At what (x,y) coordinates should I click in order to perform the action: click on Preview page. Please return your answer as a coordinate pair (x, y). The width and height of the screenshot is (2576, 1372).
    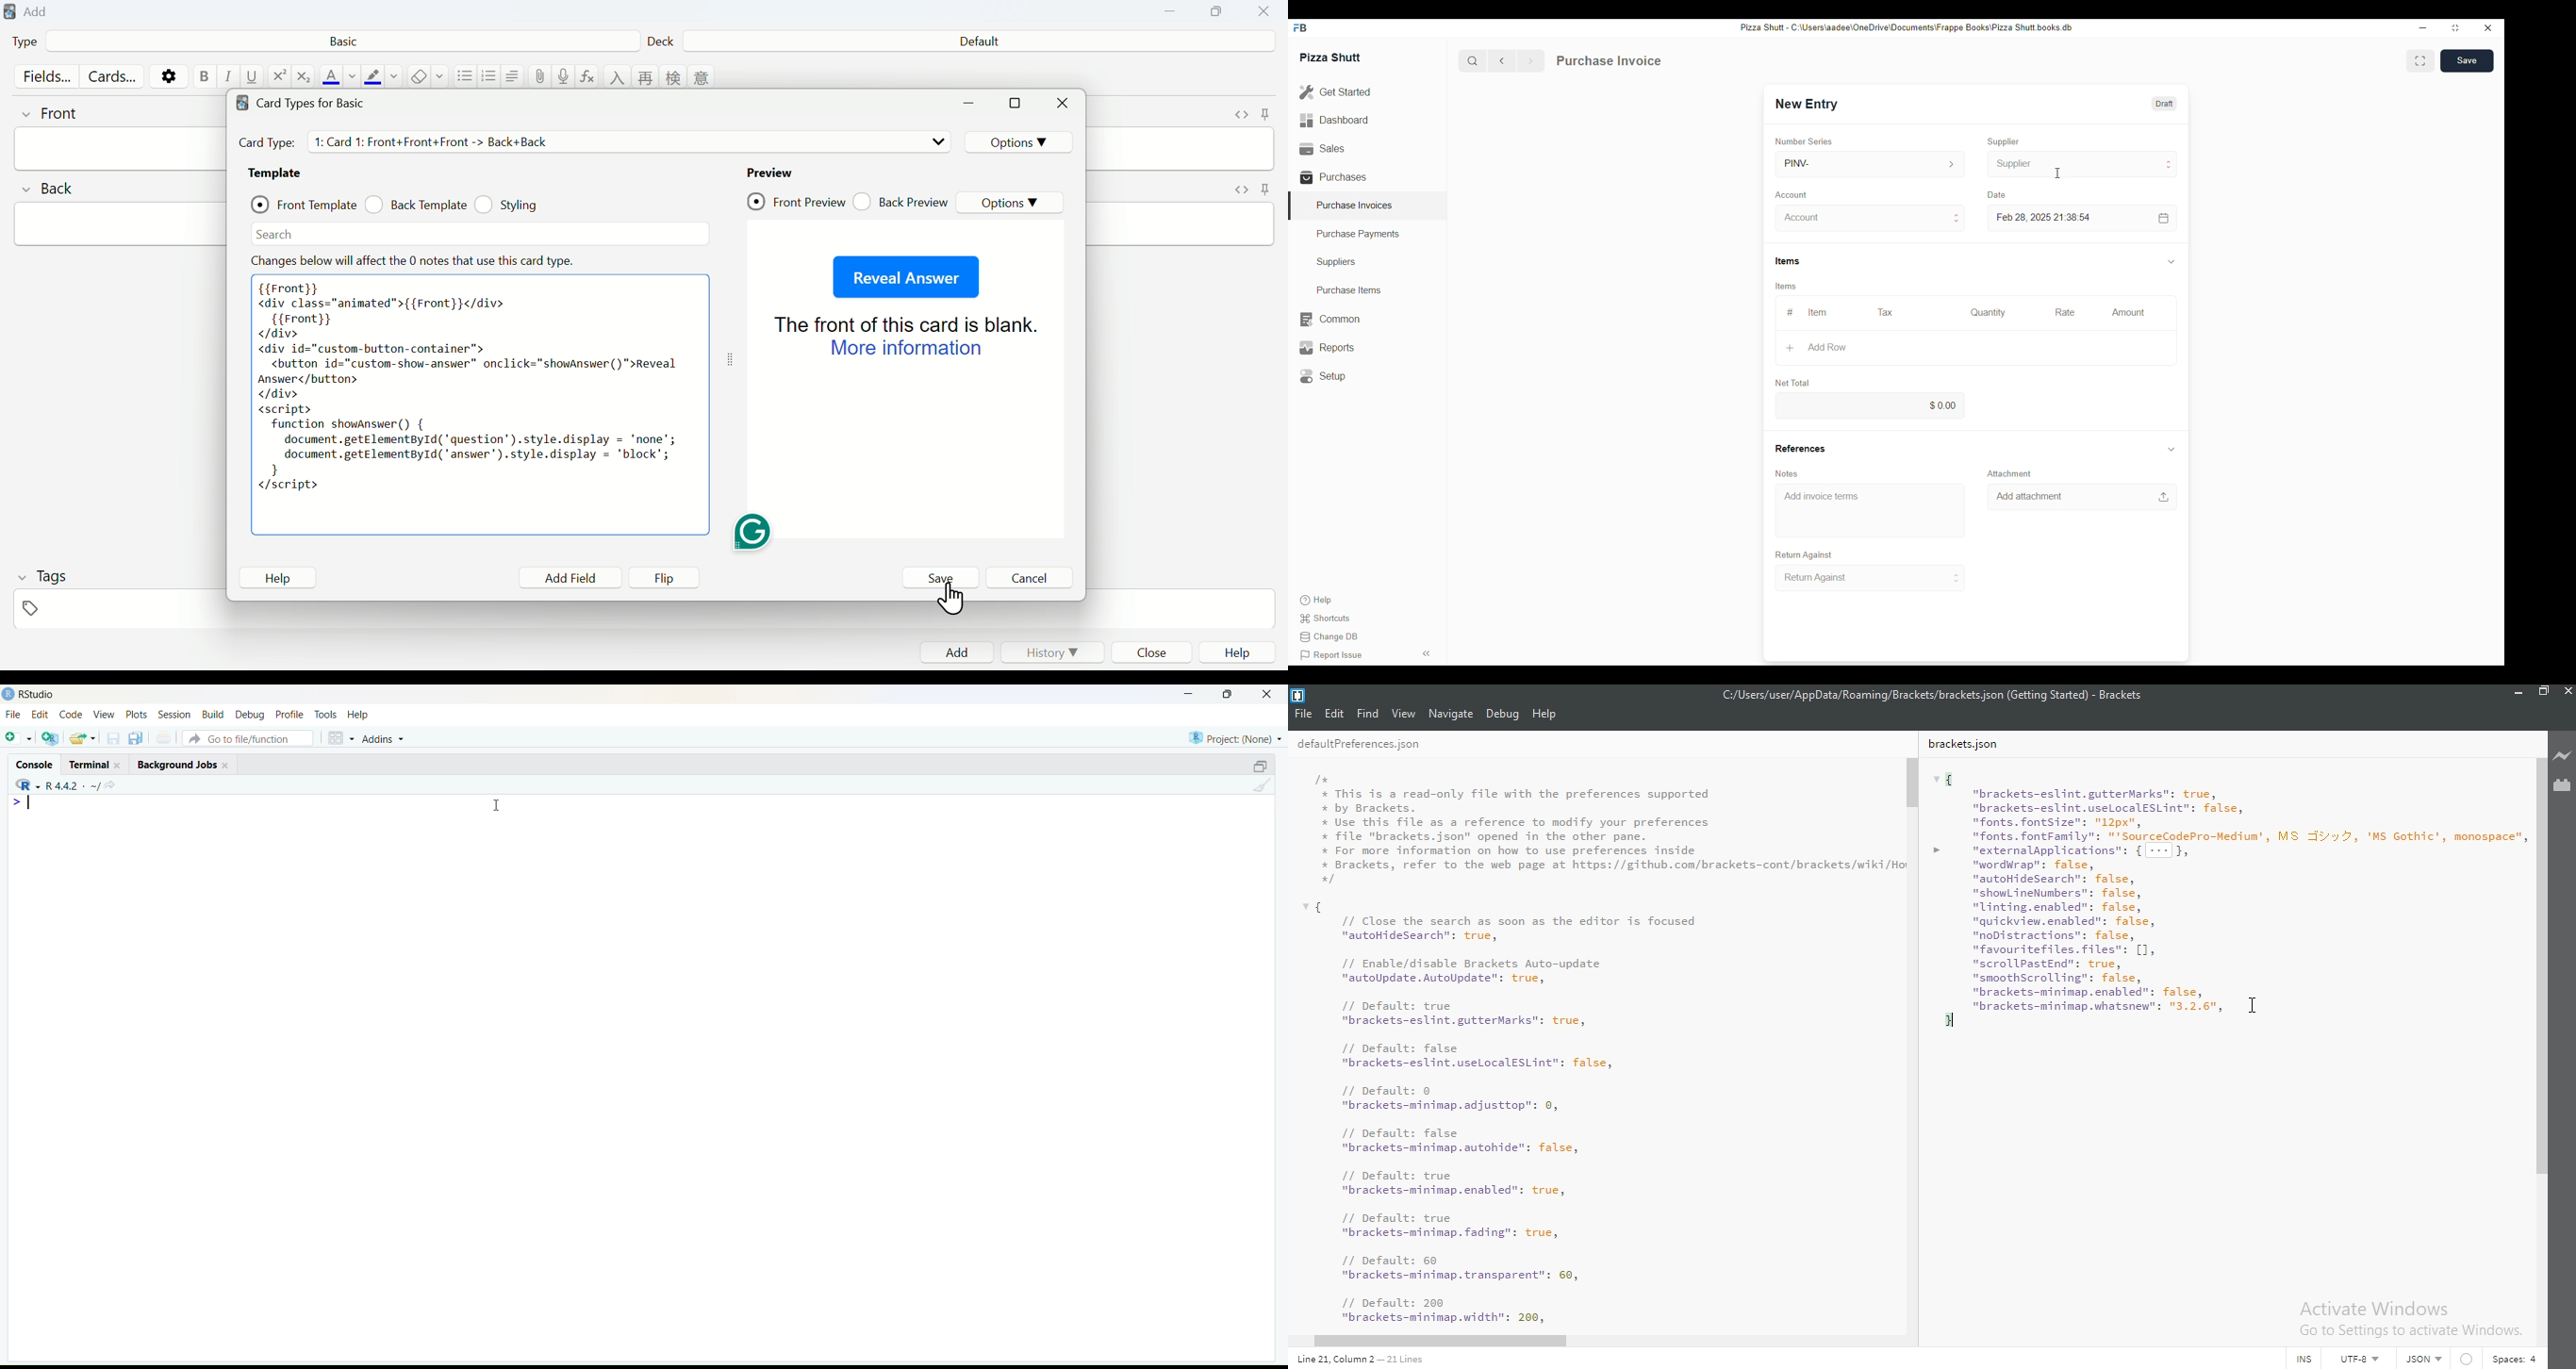
    Looking at the image, I should click on (913, 409).